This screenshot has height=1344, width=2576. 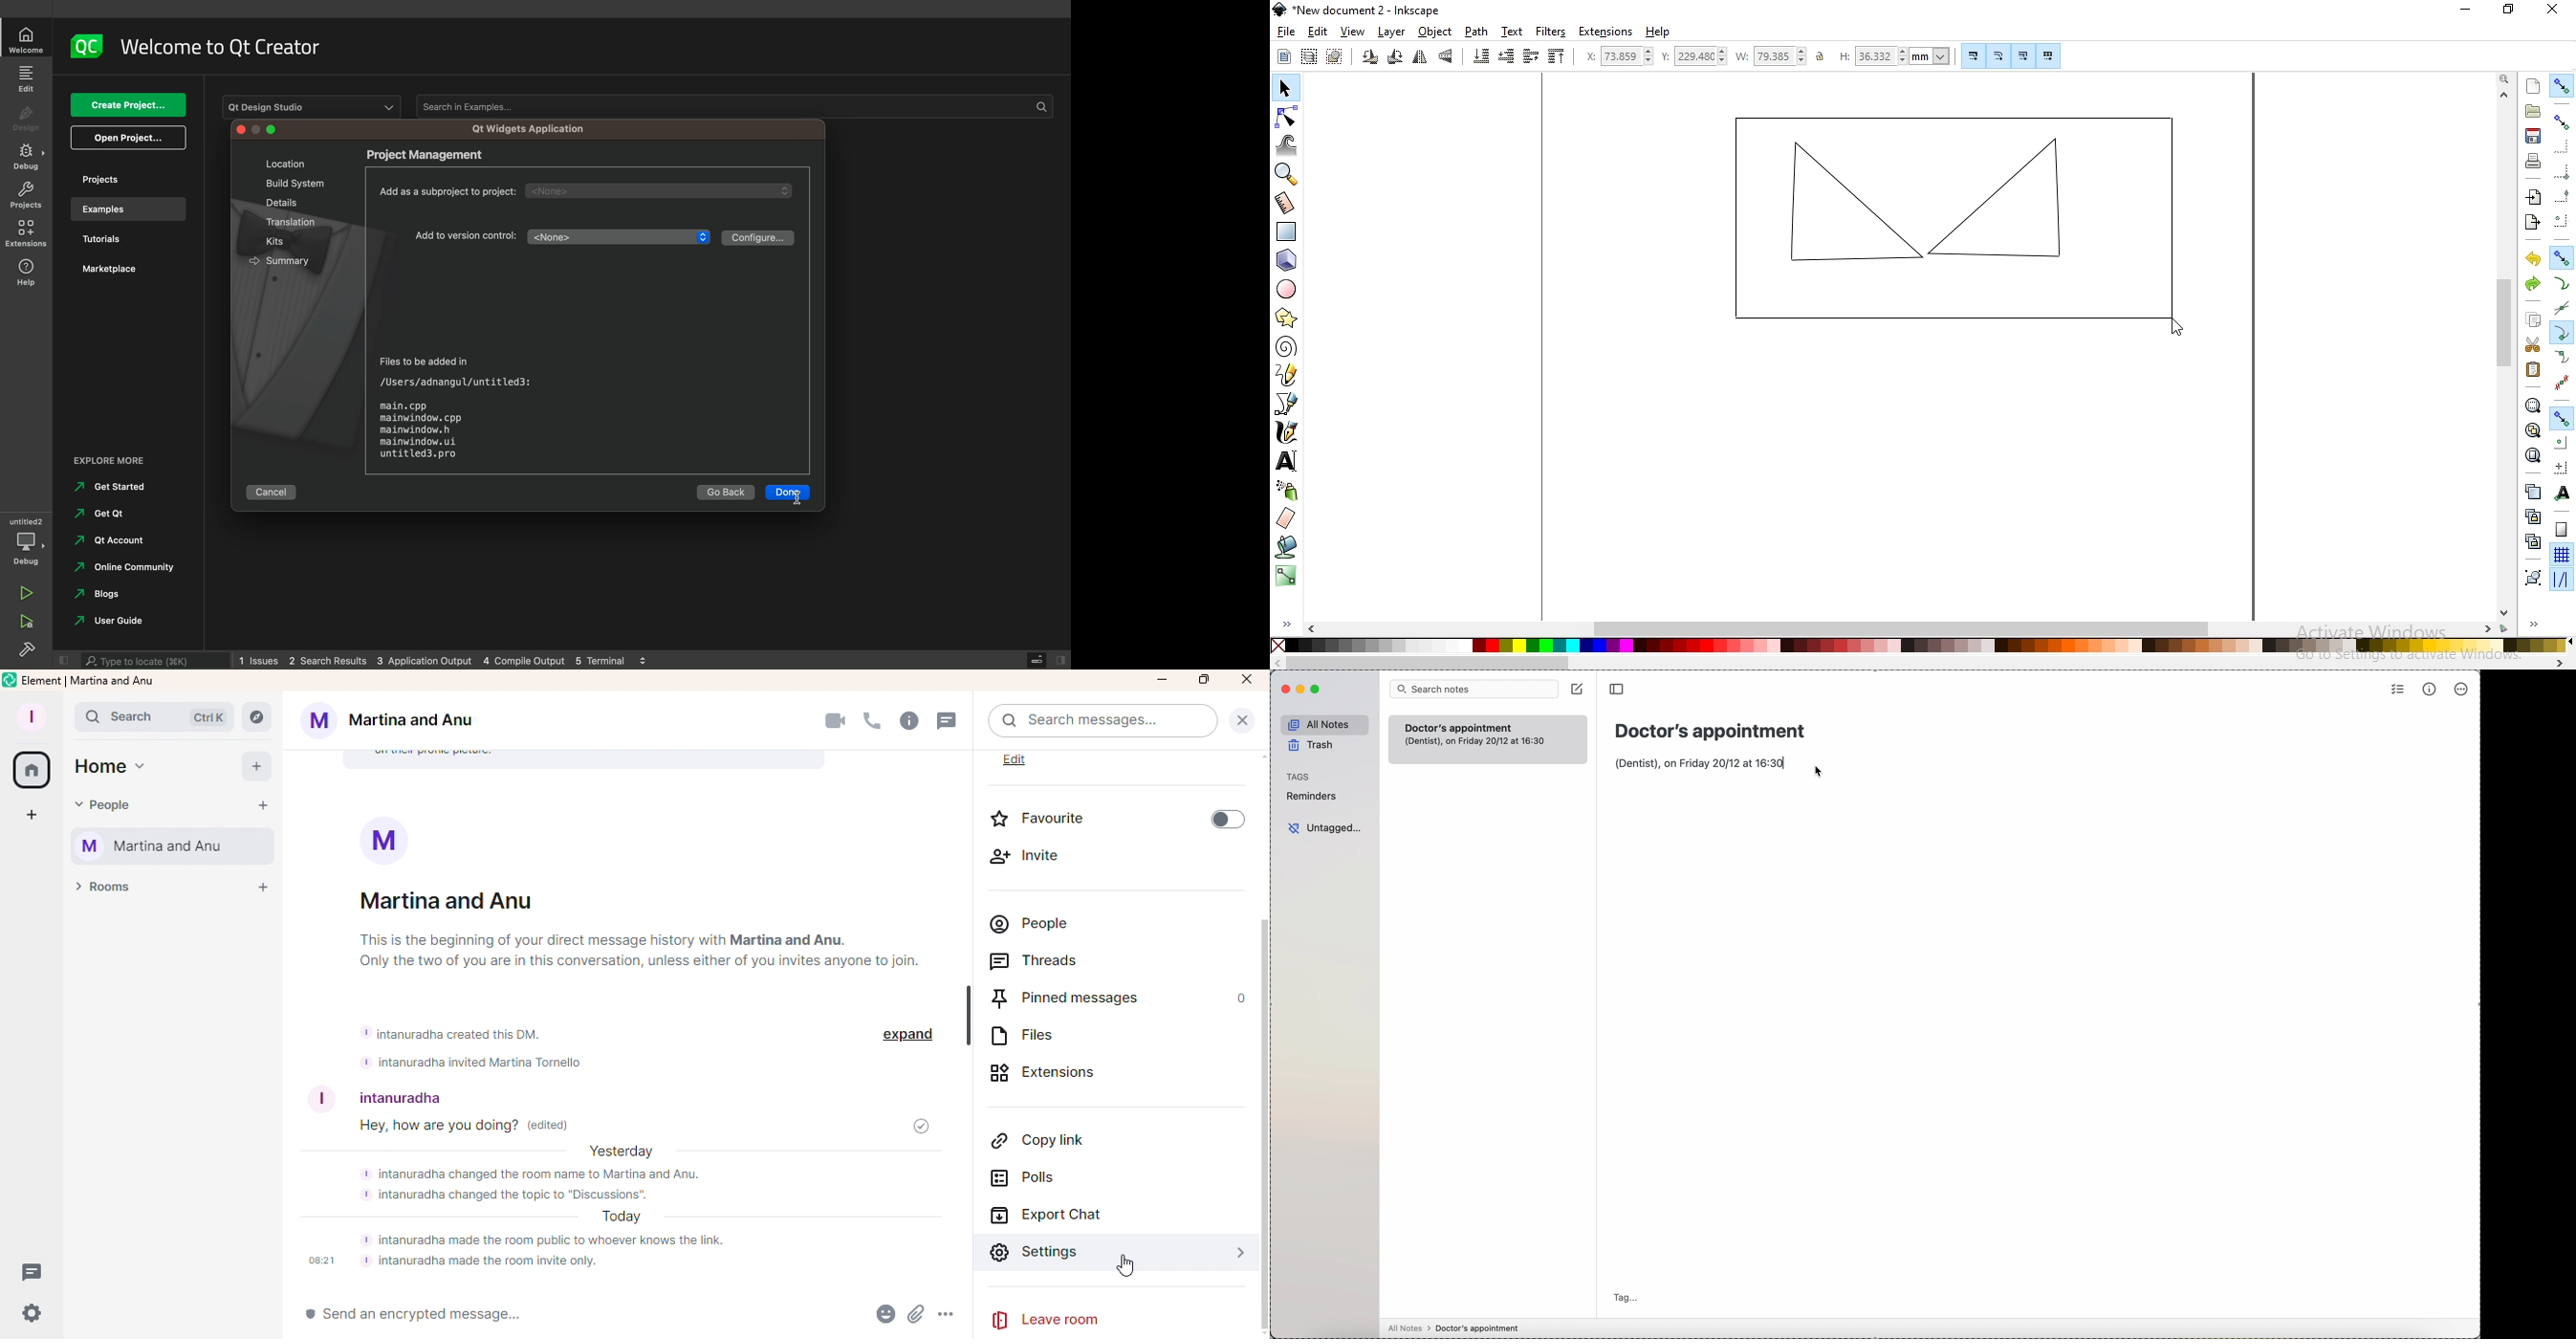 What do you see at coordinates (1034, 921) in the screenshot?
I see `People` at bounding box center [1034, 921].